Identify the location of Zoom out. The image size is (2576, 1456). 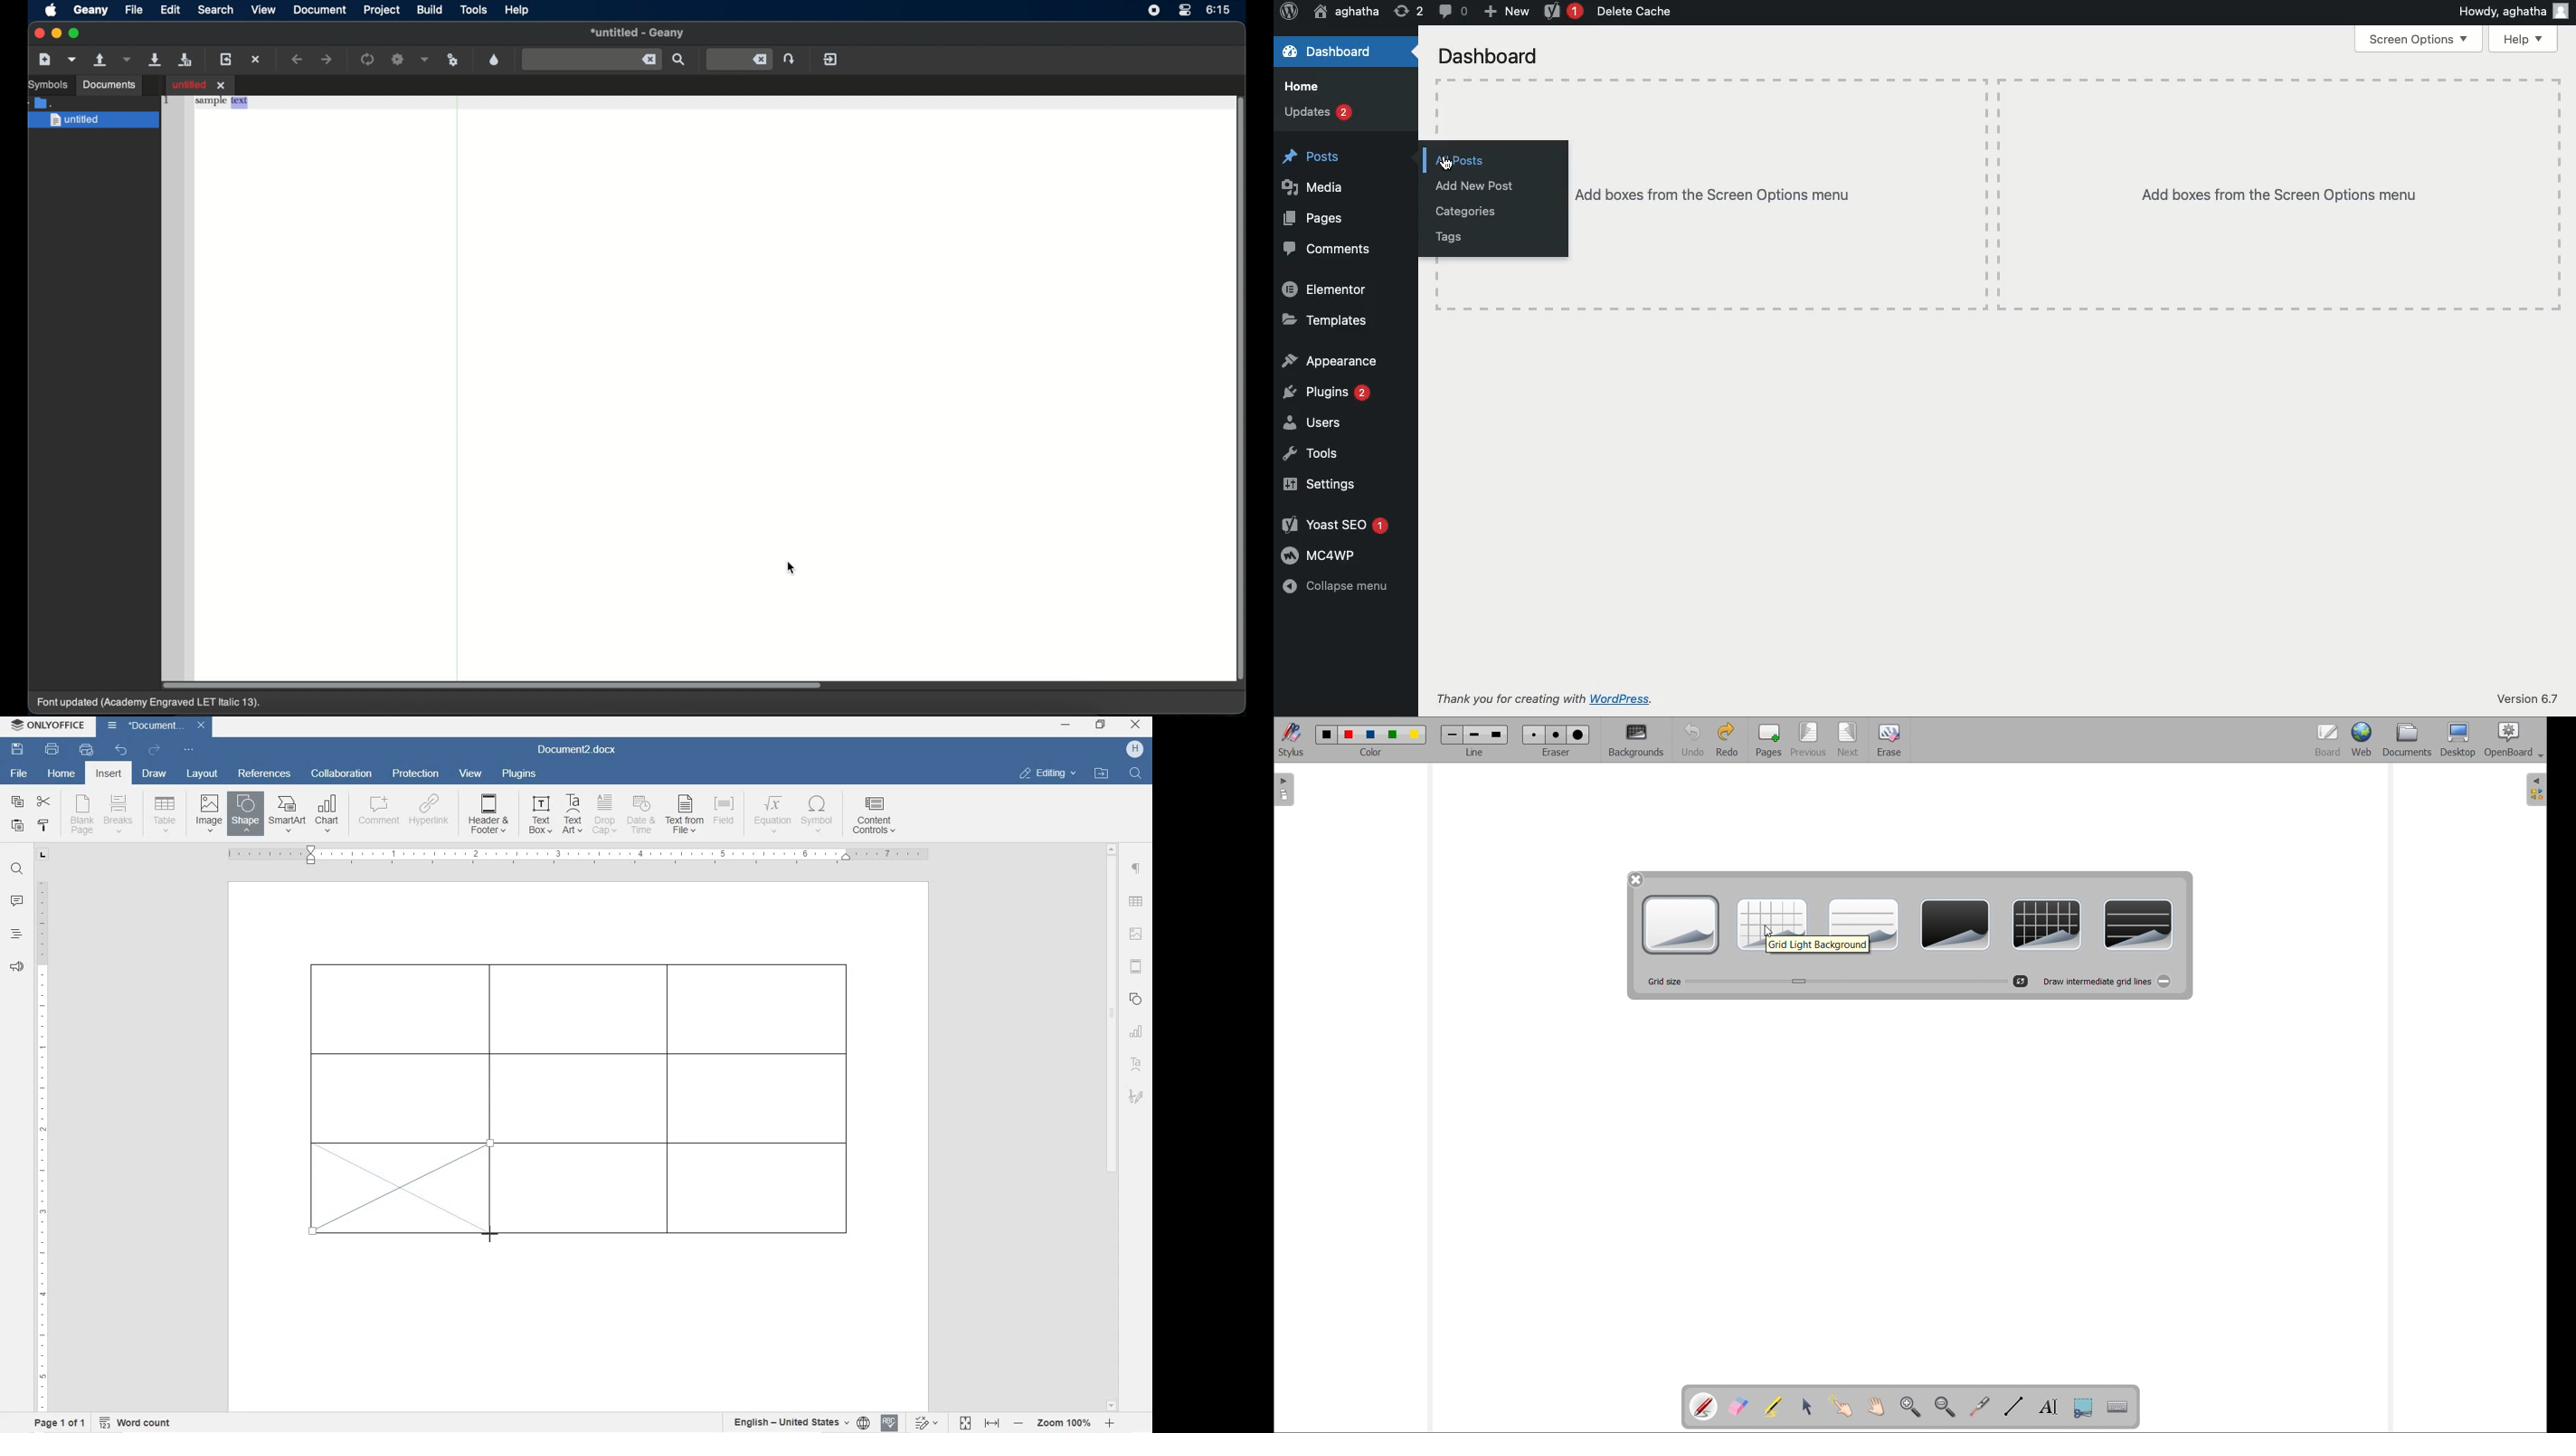
(1944, 1407).